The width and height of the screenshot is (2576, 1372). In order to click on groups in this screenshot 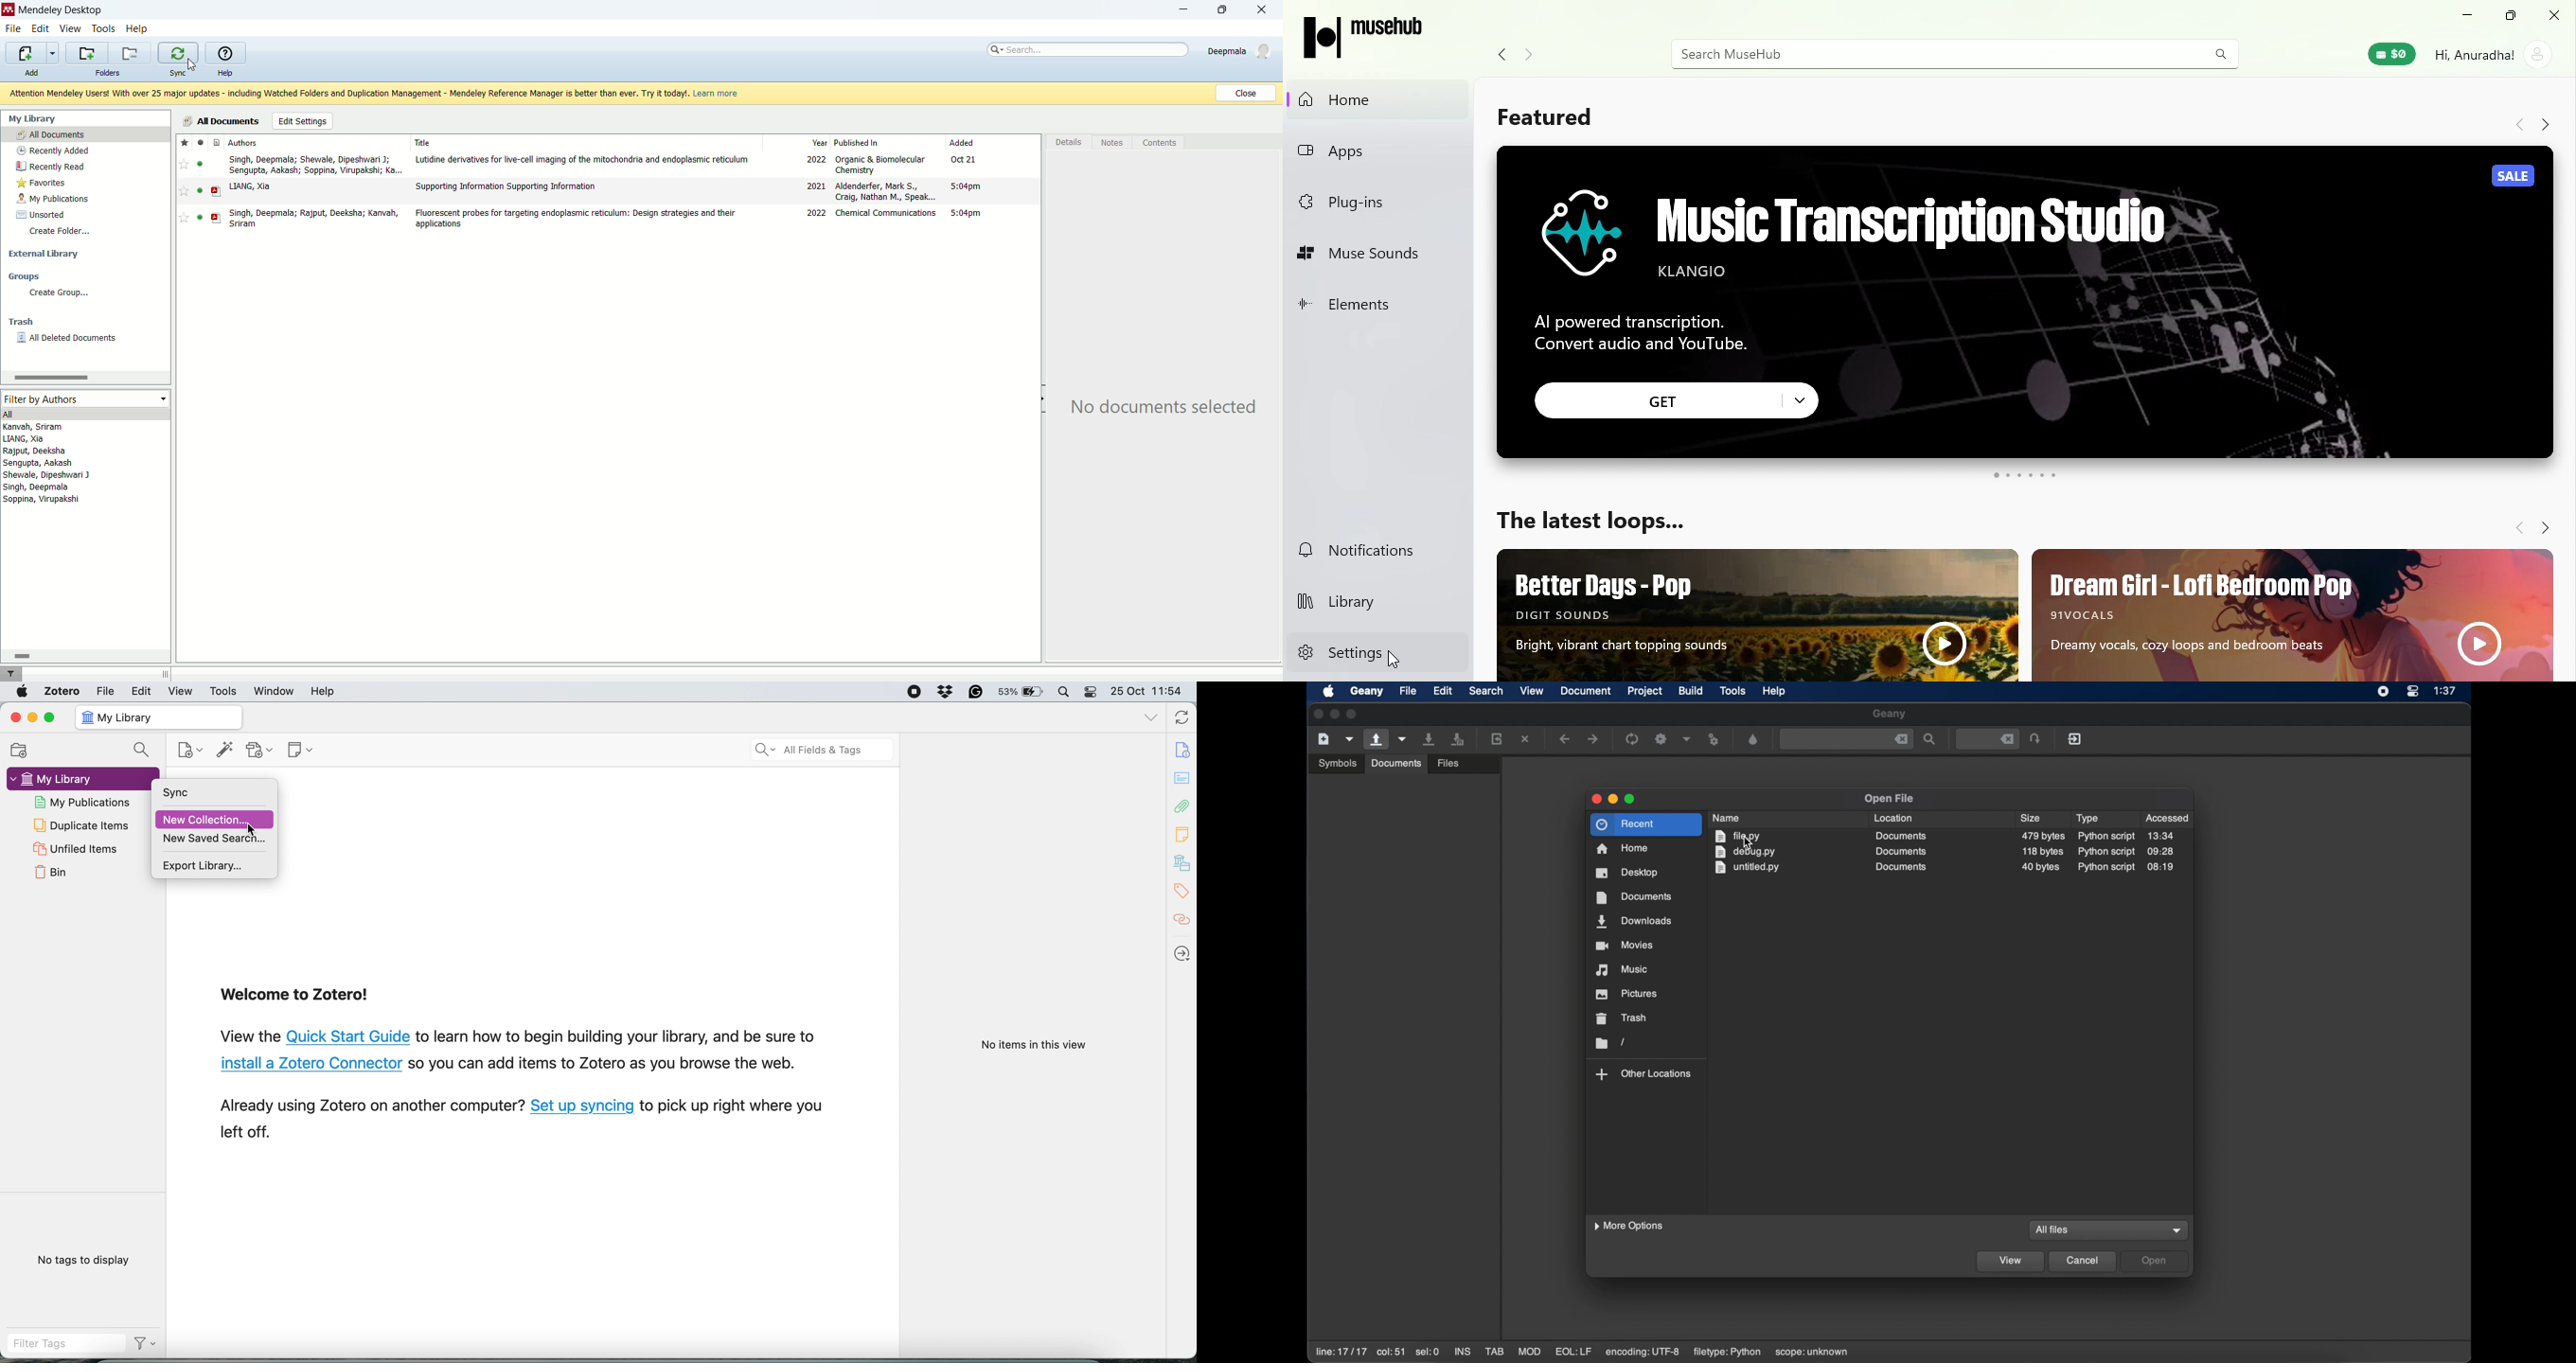, I will do `click(27, 277)`.